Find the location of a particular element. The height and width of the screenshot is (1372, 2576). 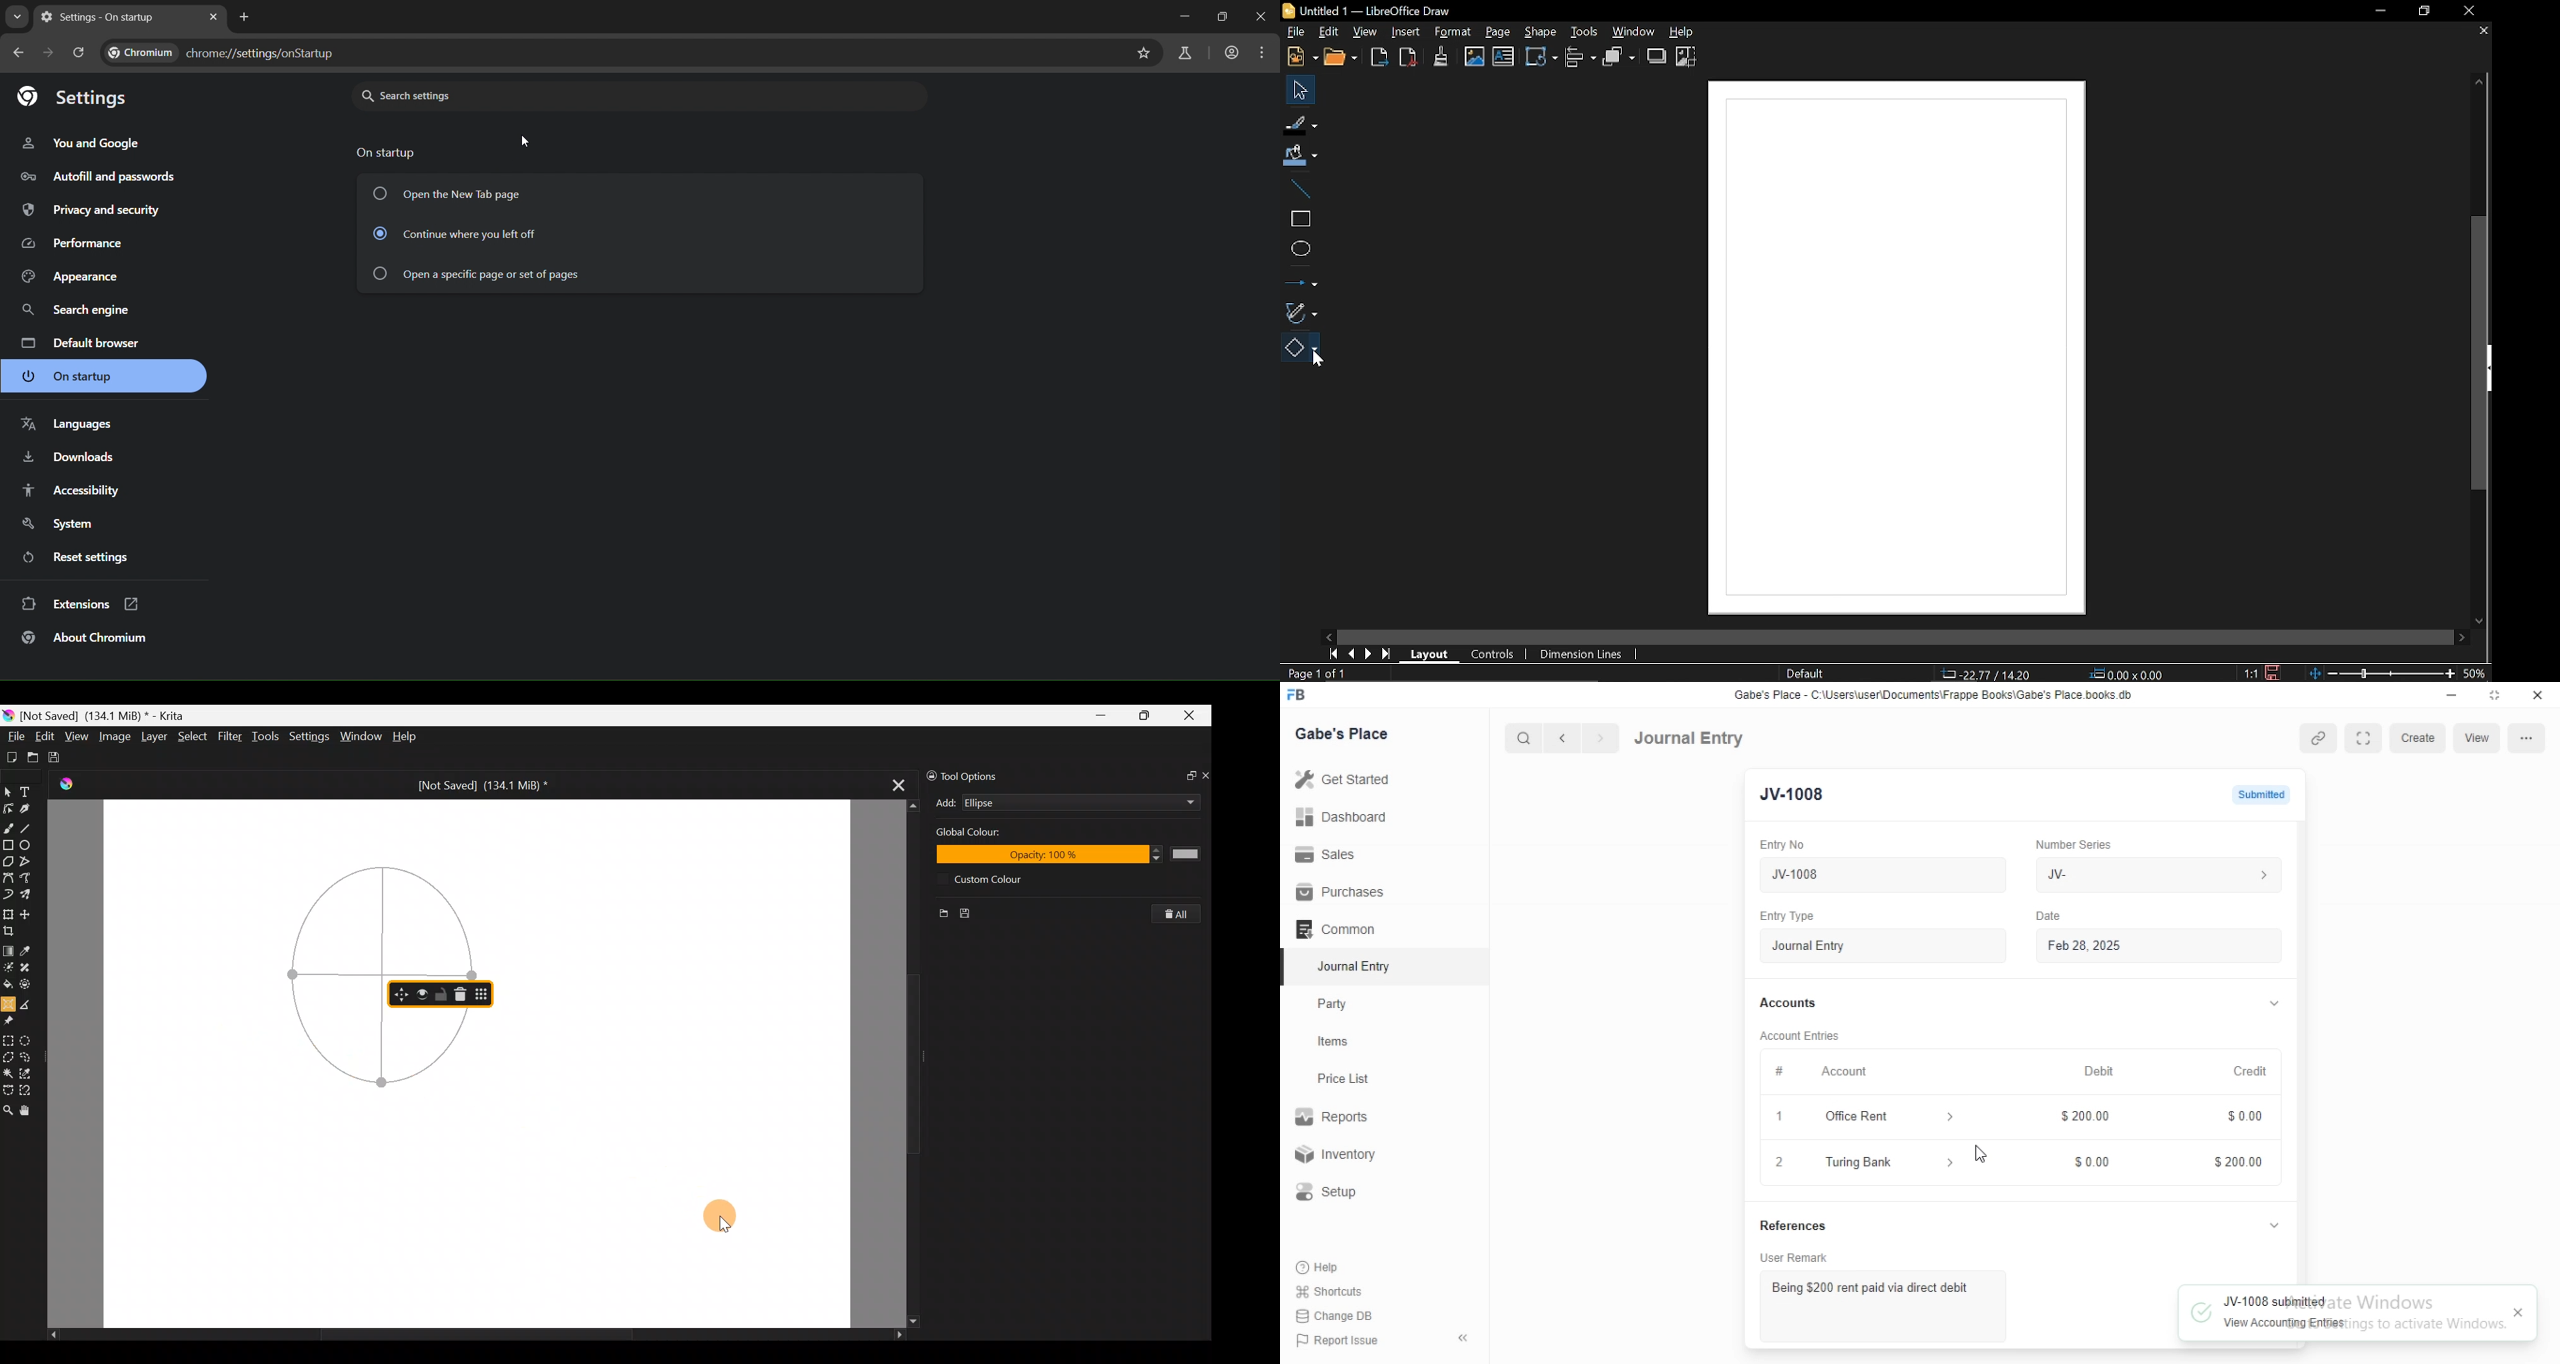

backward is located at coordinates (1561, 739).